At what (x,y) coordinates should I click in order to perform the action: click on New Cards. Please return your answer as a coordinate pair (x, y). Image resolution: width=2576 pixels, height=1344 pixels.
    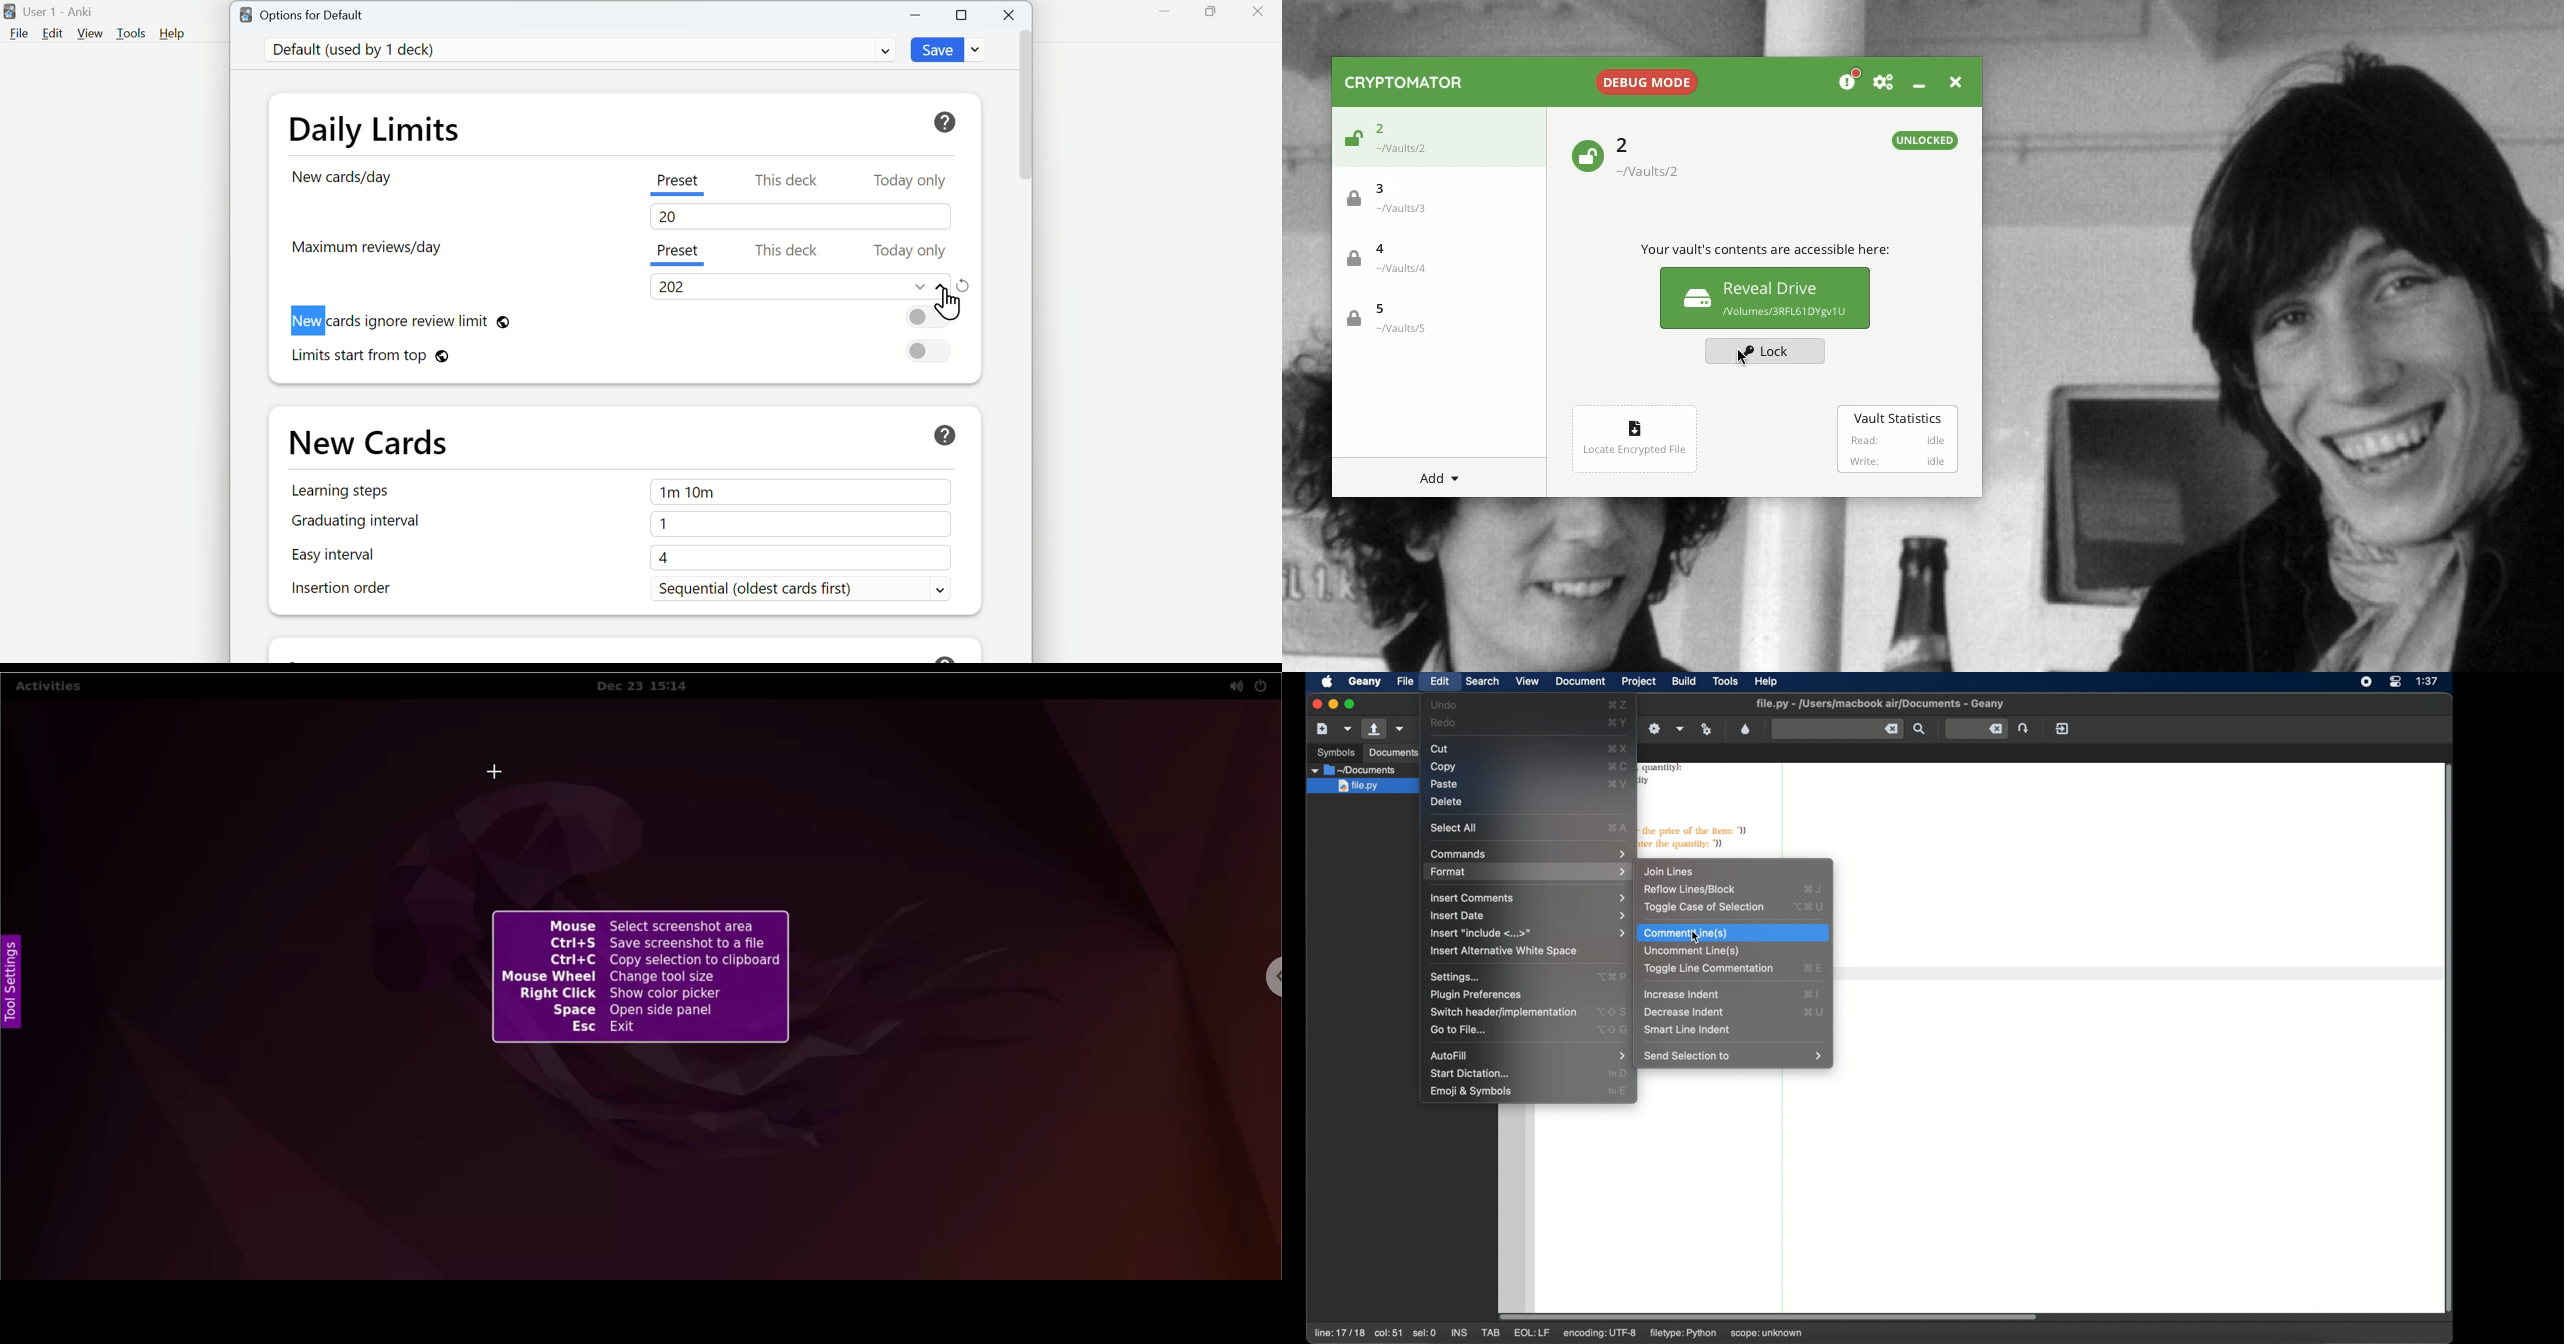
    Looking at the image, I should click on (369, 441).